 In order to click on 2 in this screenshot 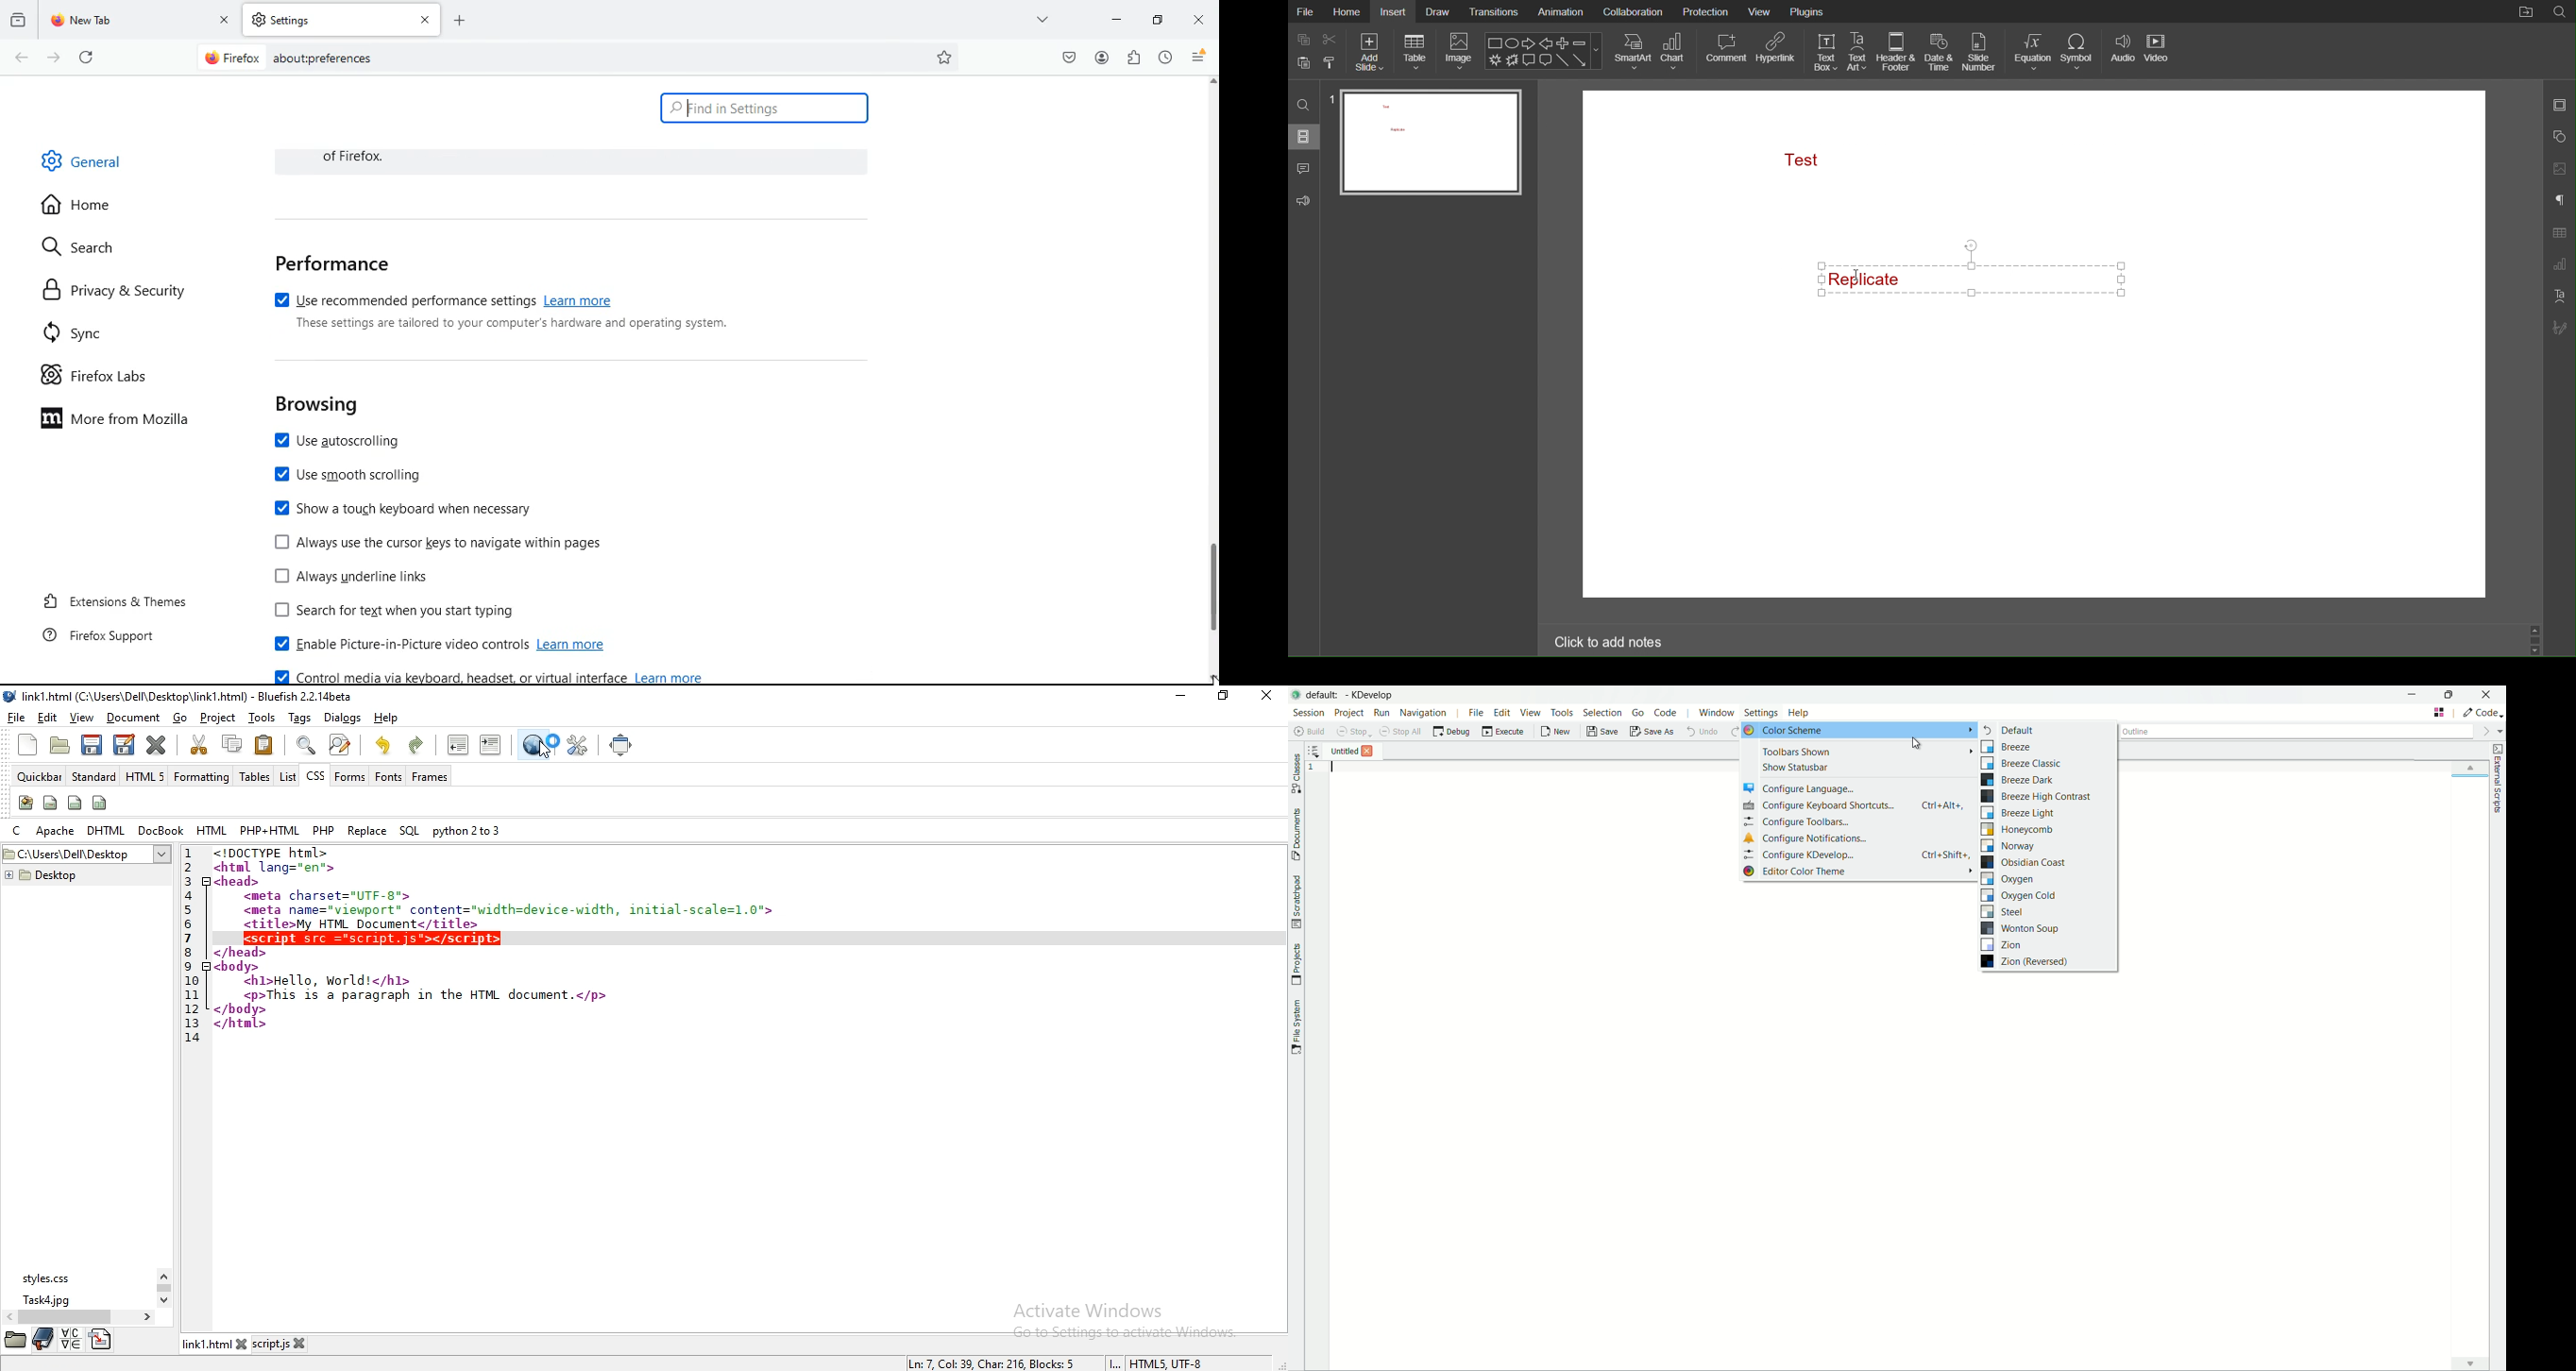, I will do `click(188, 868)`.